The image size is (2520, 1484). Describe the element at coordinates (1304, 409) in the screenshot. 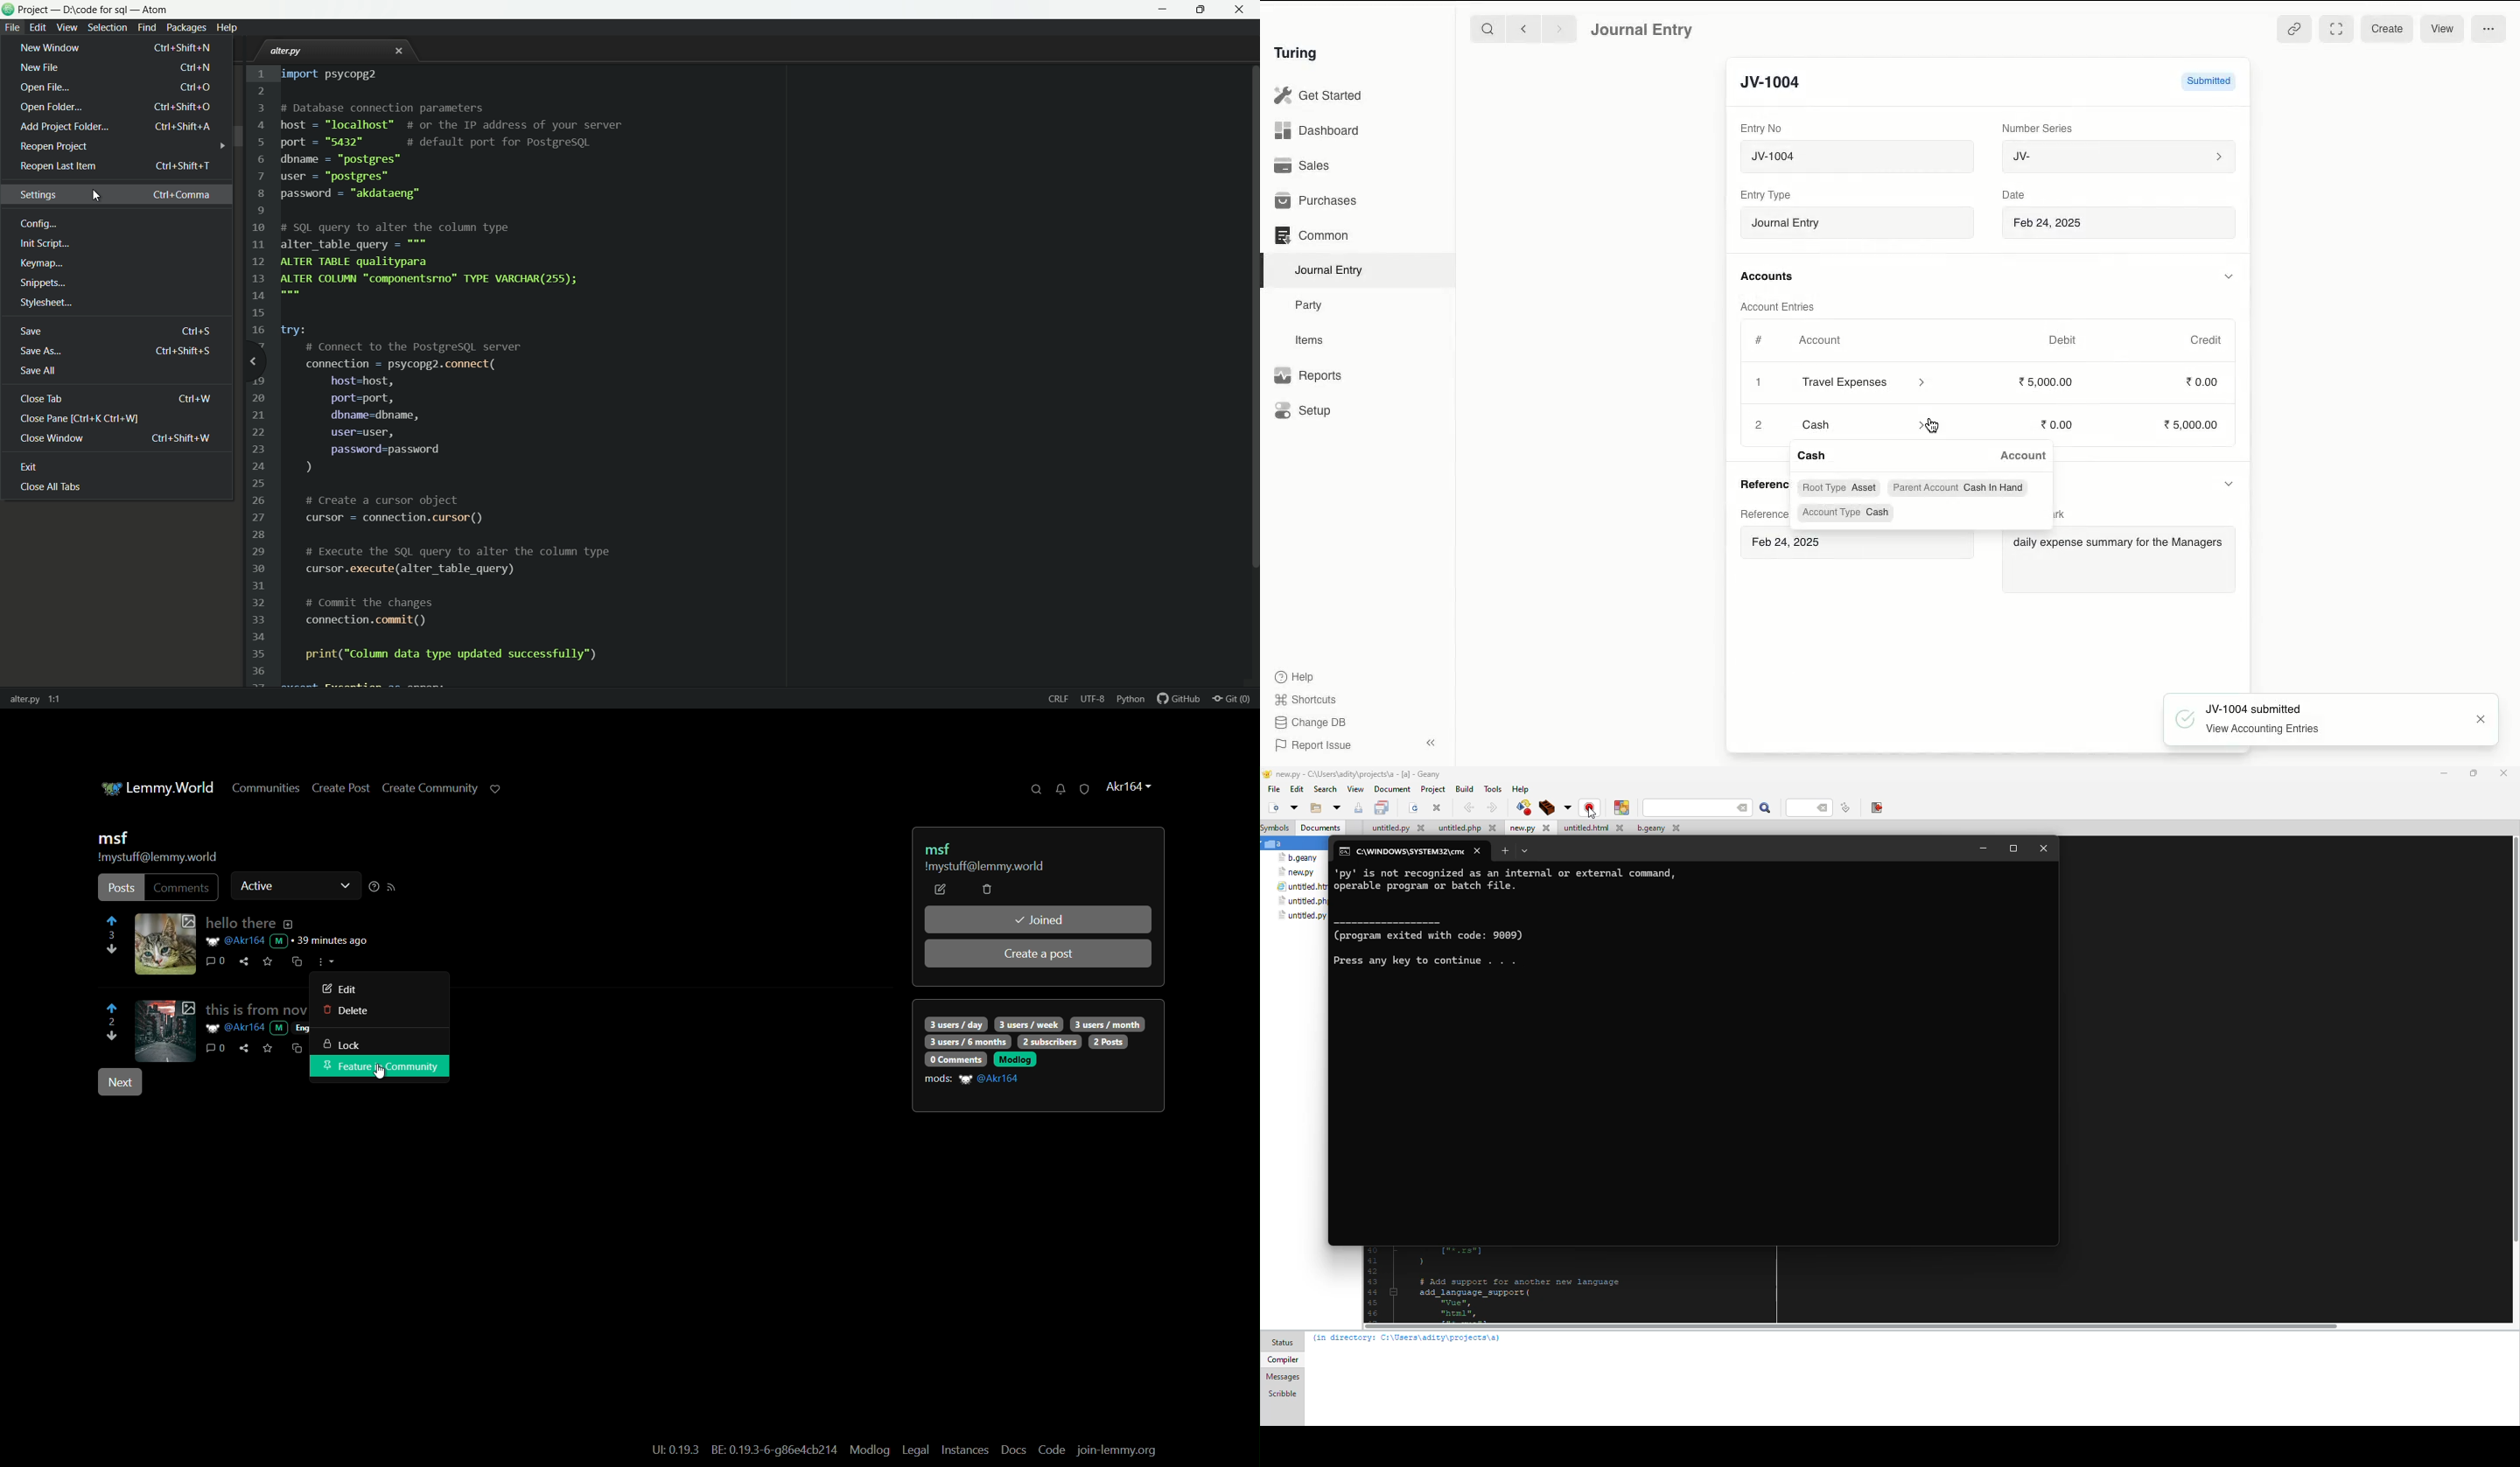

I see `Setup` at that location.